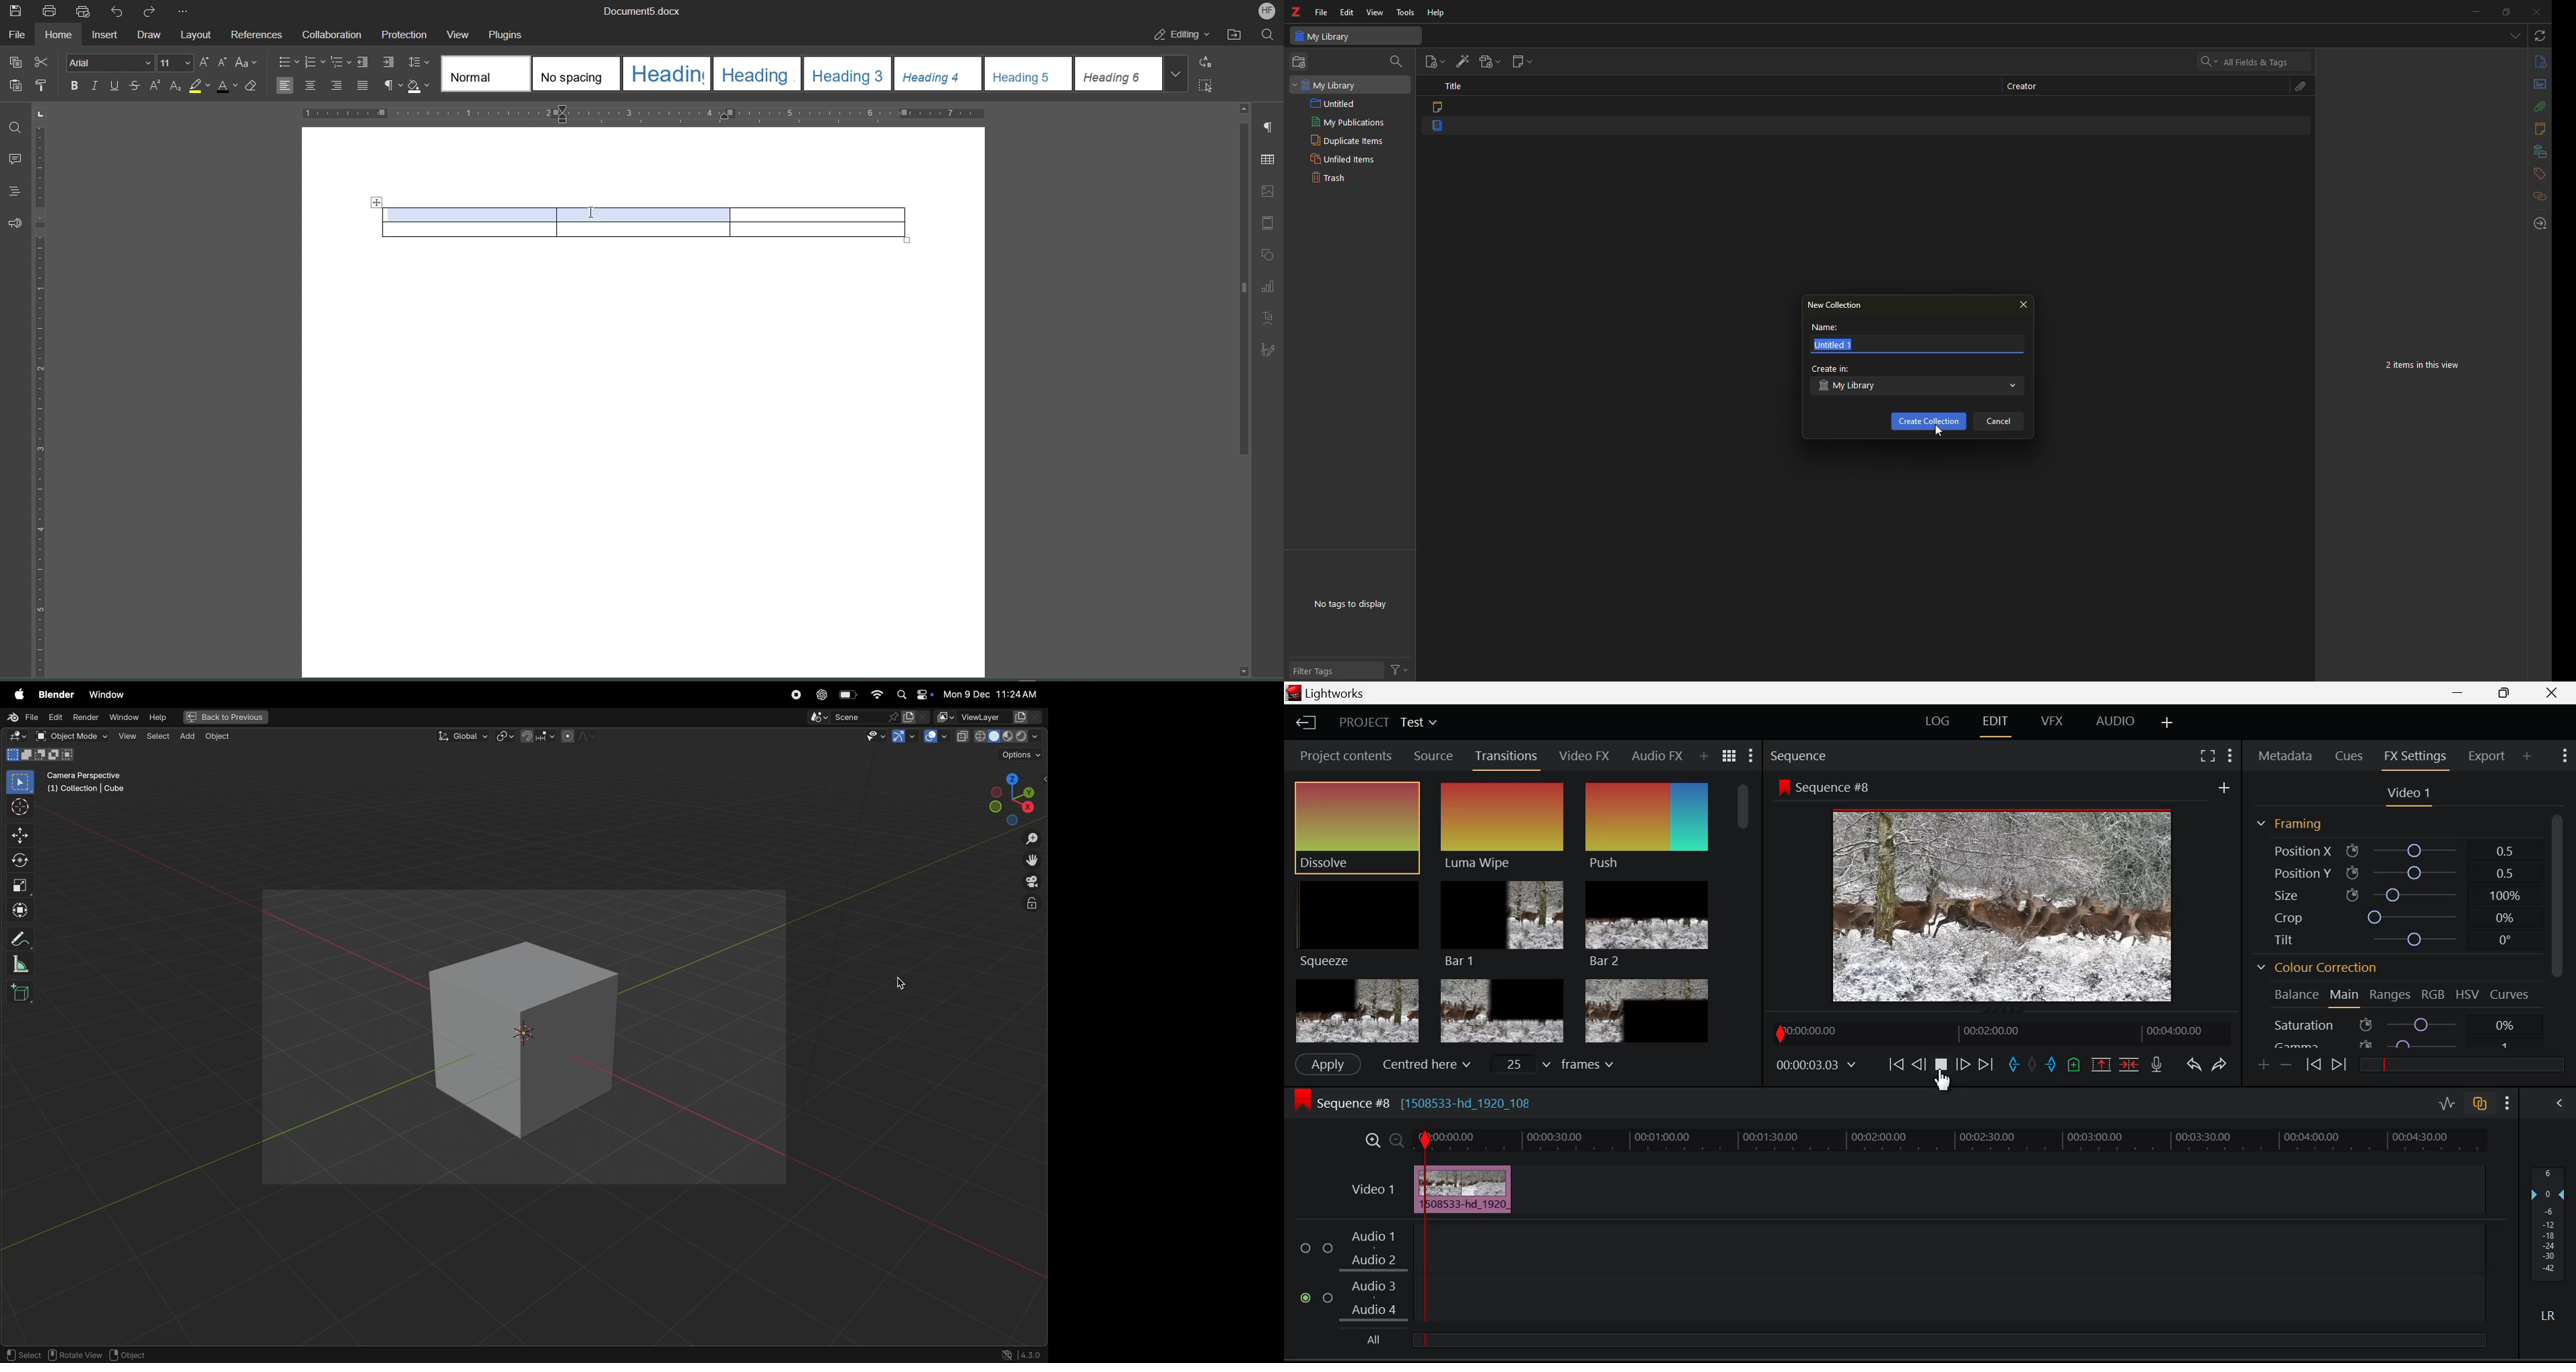 The width and height of the screenshot is (2576, 1372). Describe the element at coordinates (288, 64) in the screenshot. I see `bullets` at that location.